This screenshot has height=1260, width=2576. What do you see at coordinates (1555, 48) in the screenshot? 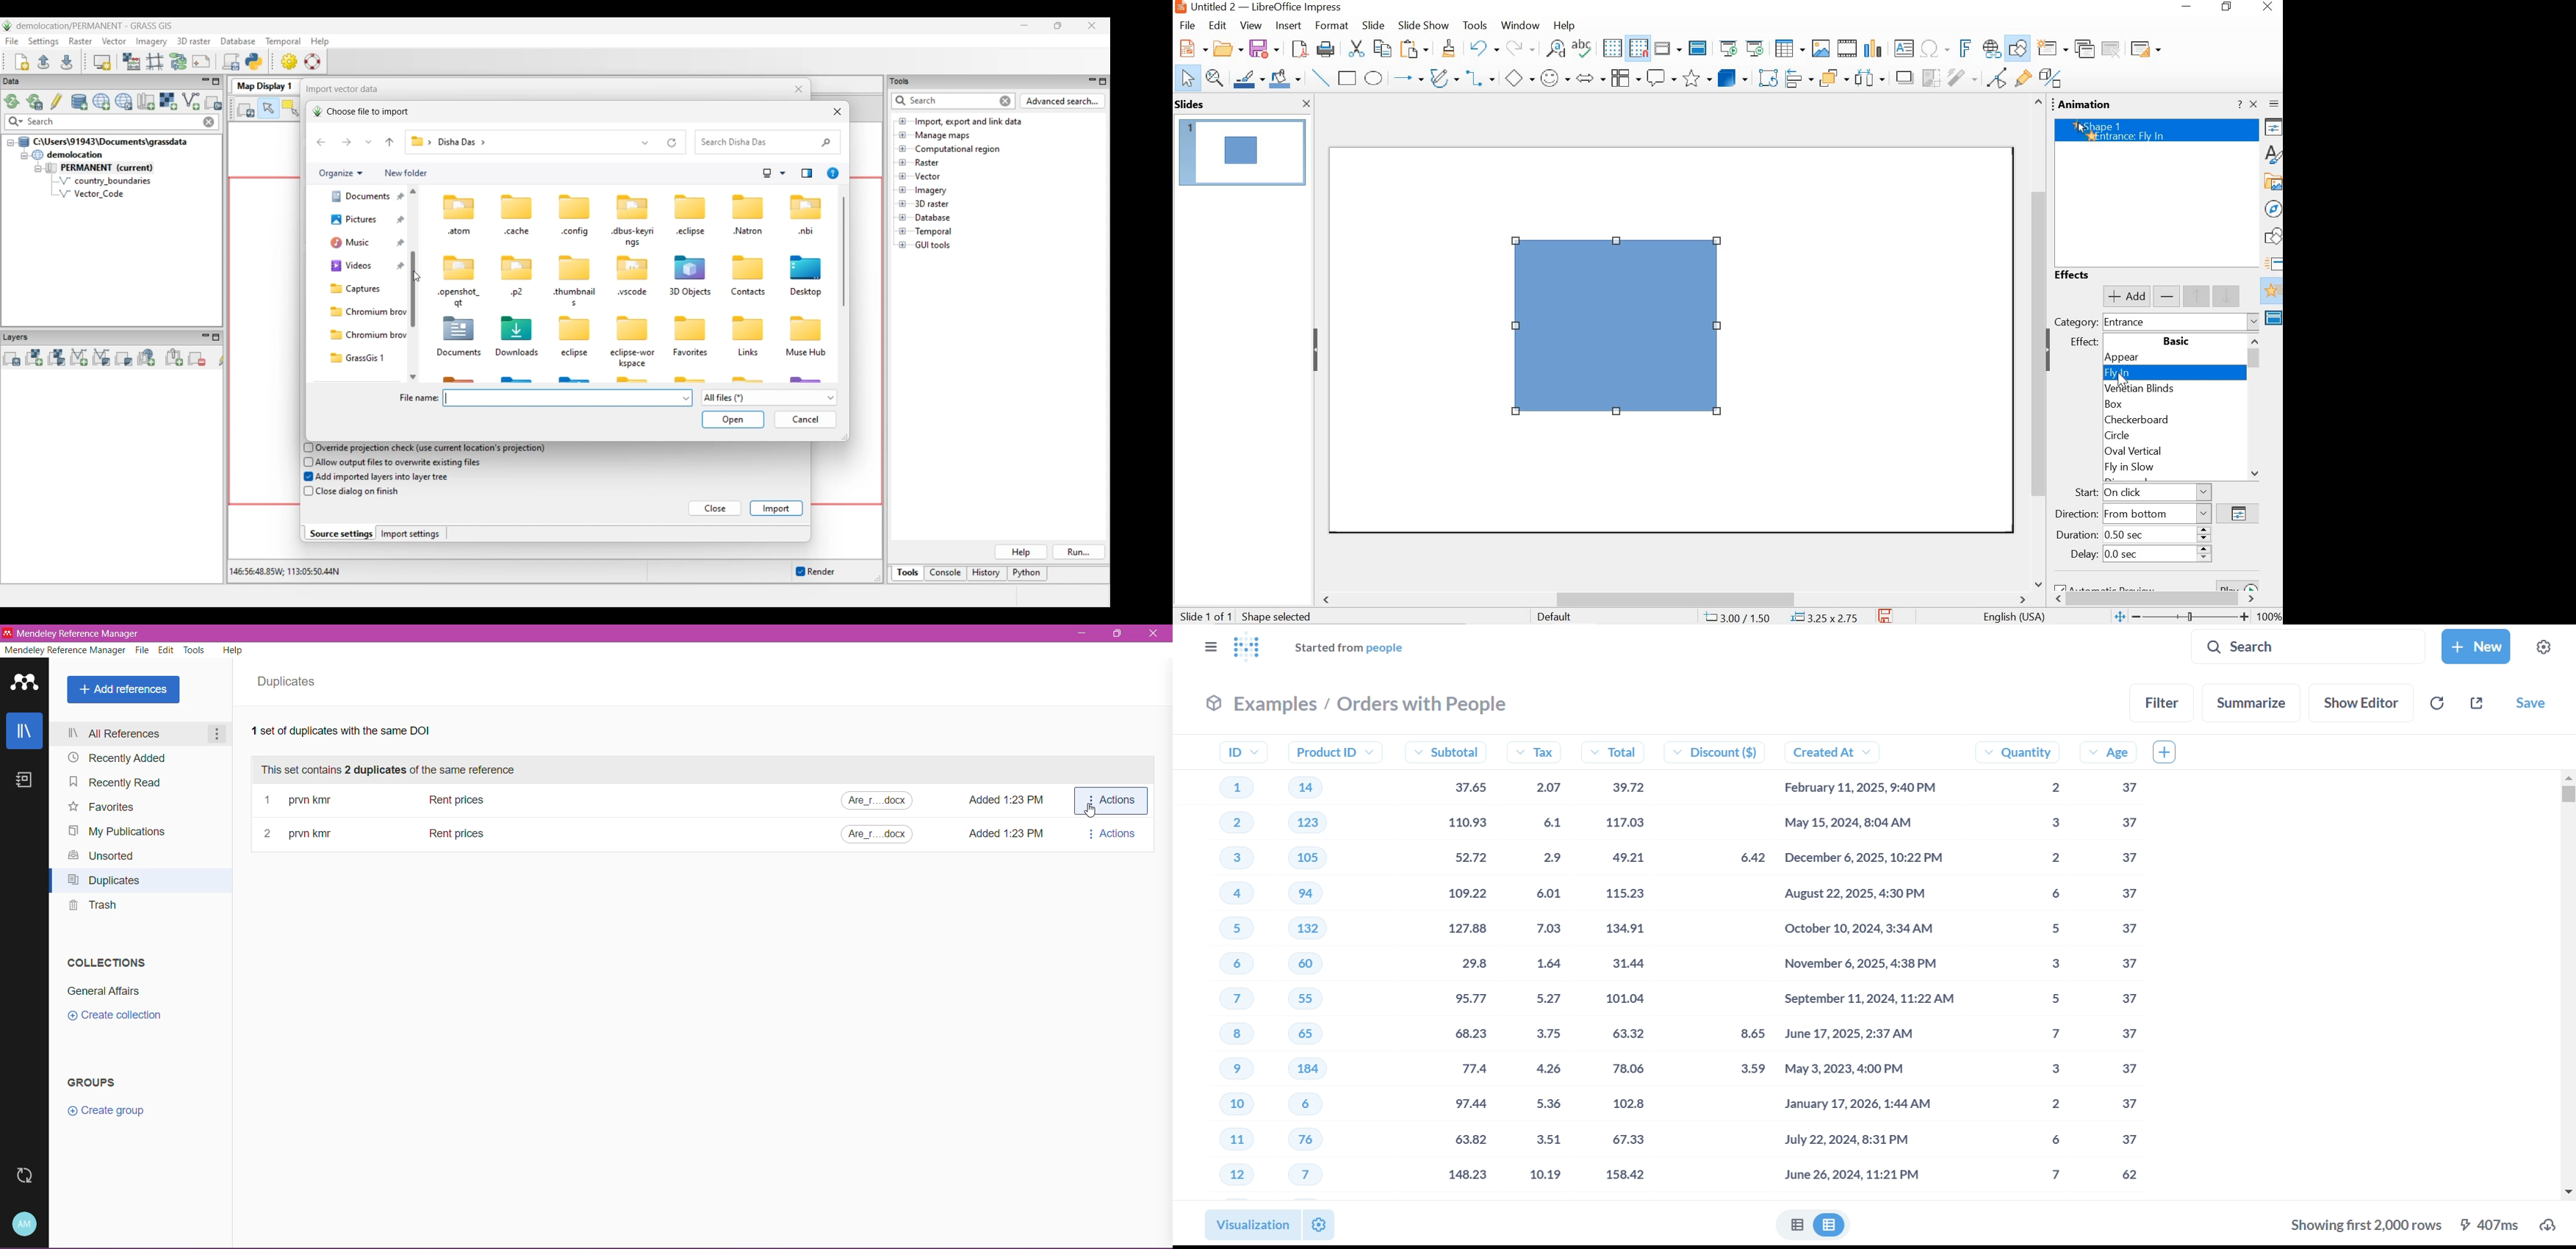
I see `find and replace` at bounding box center [1555, 48].